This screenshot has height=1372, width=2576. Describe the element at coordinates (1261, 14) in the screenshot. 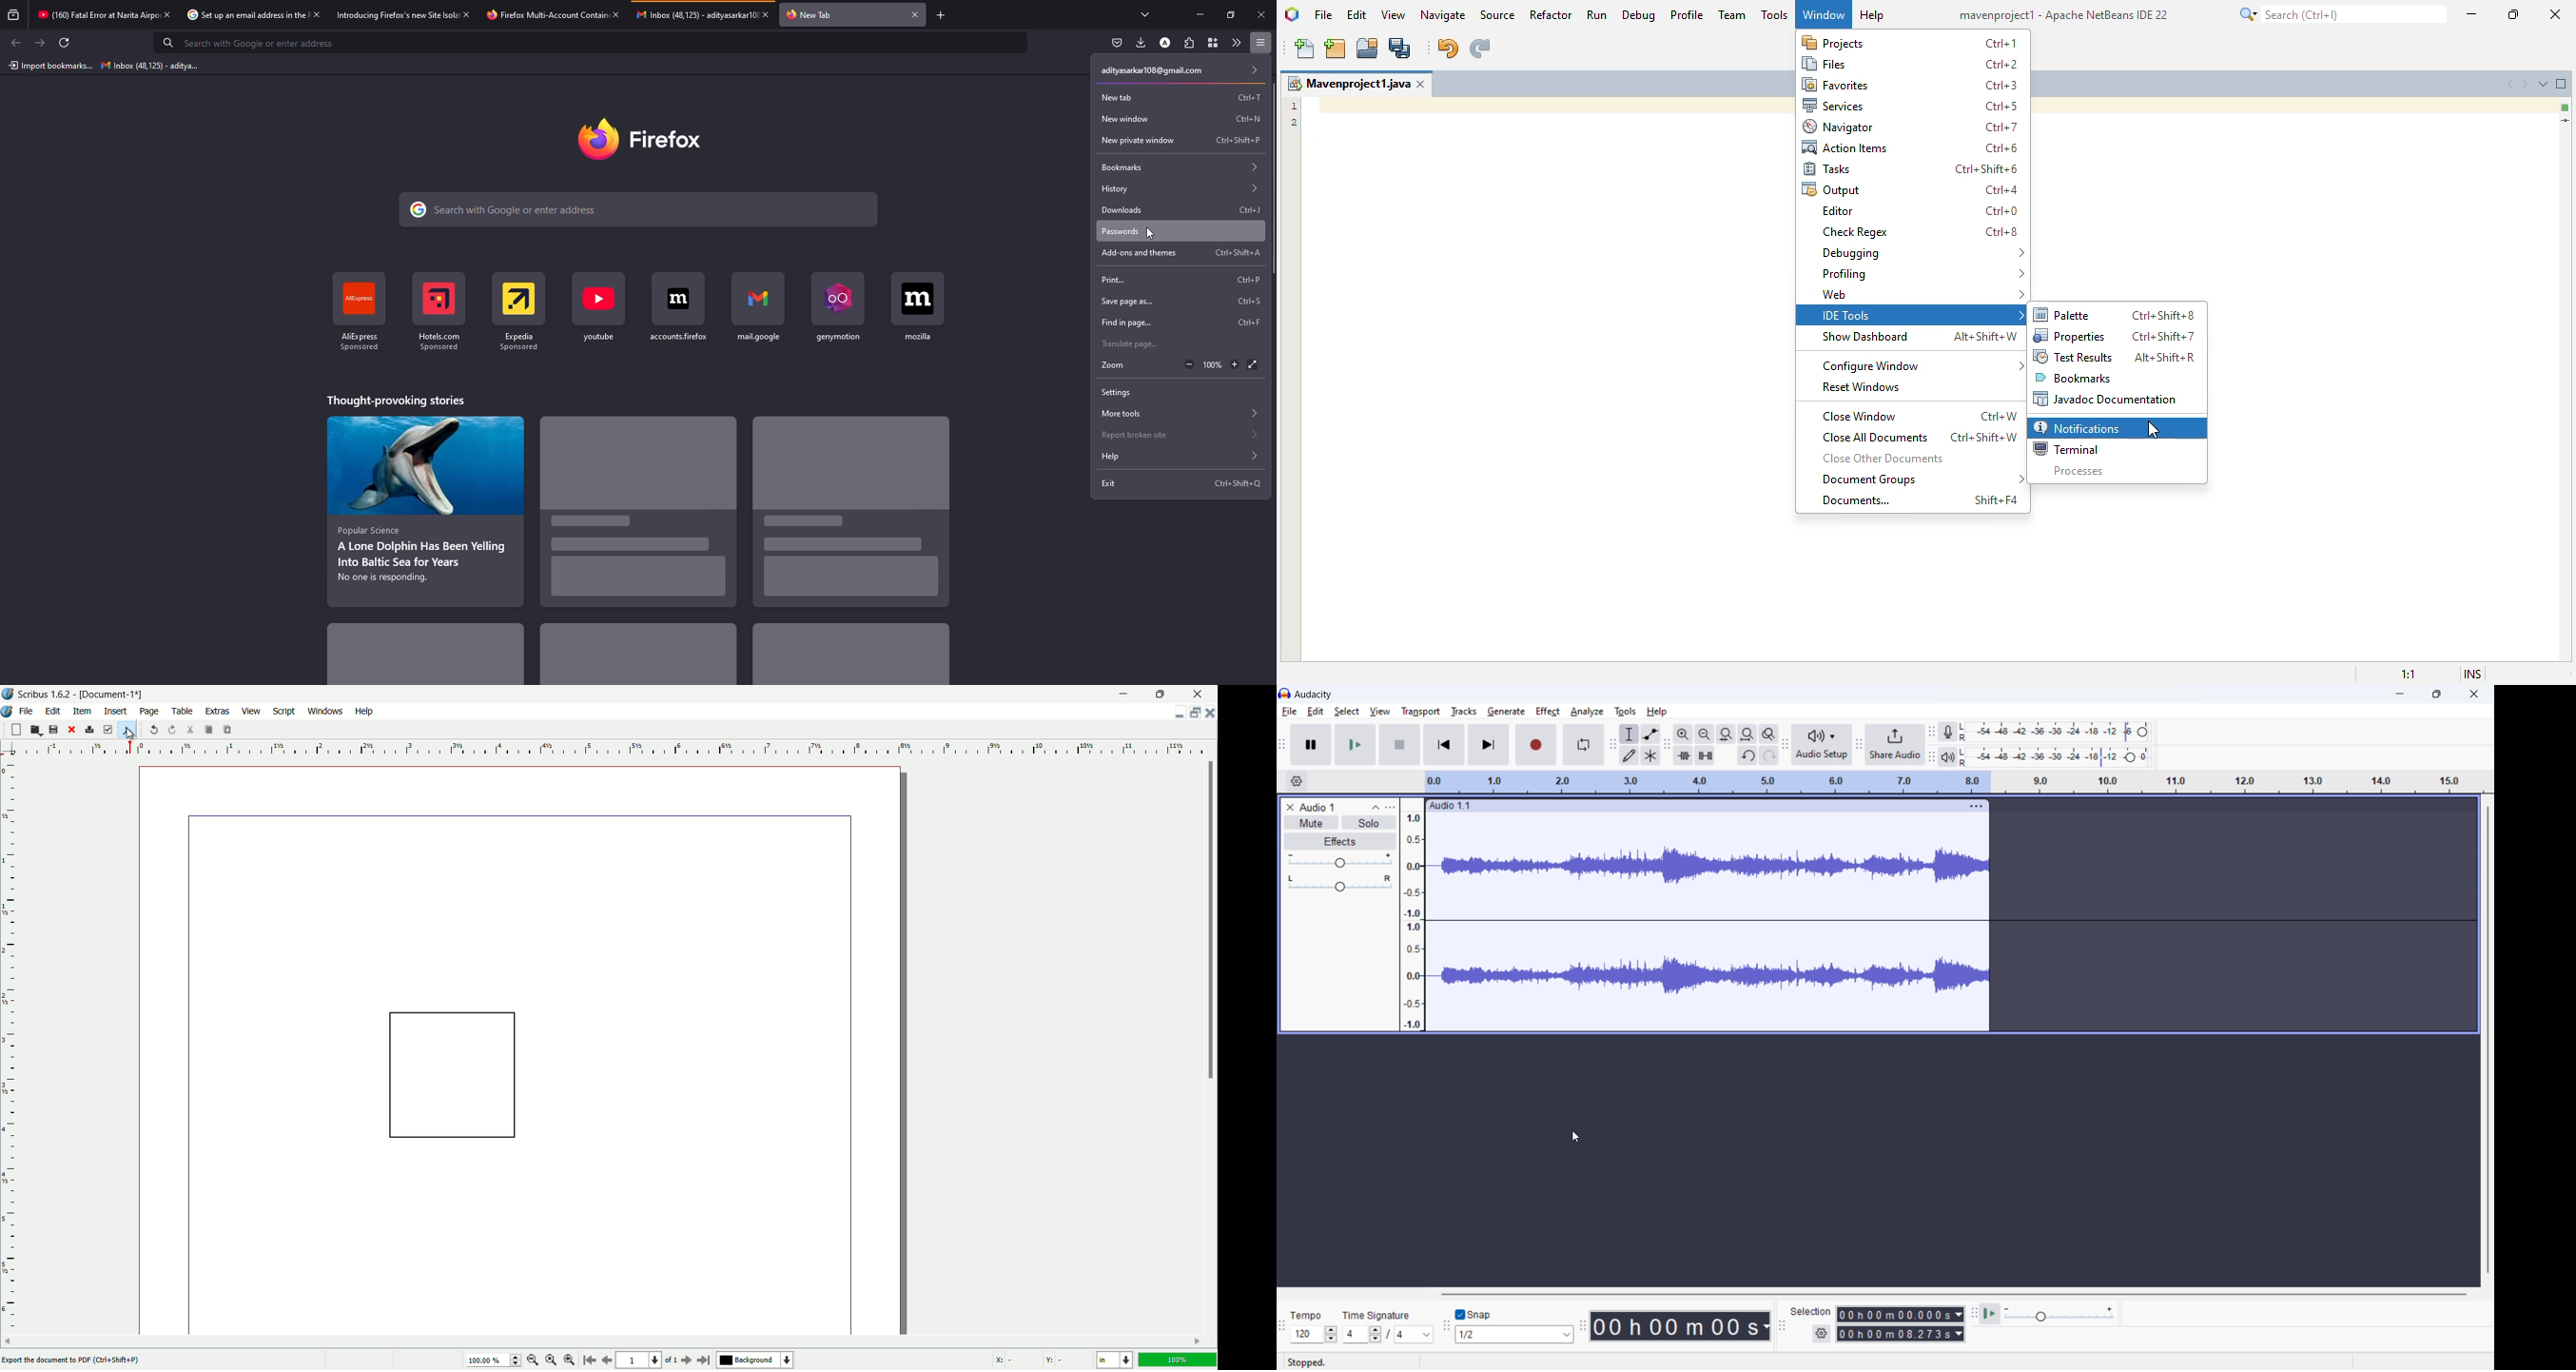

I see `close` at that location.